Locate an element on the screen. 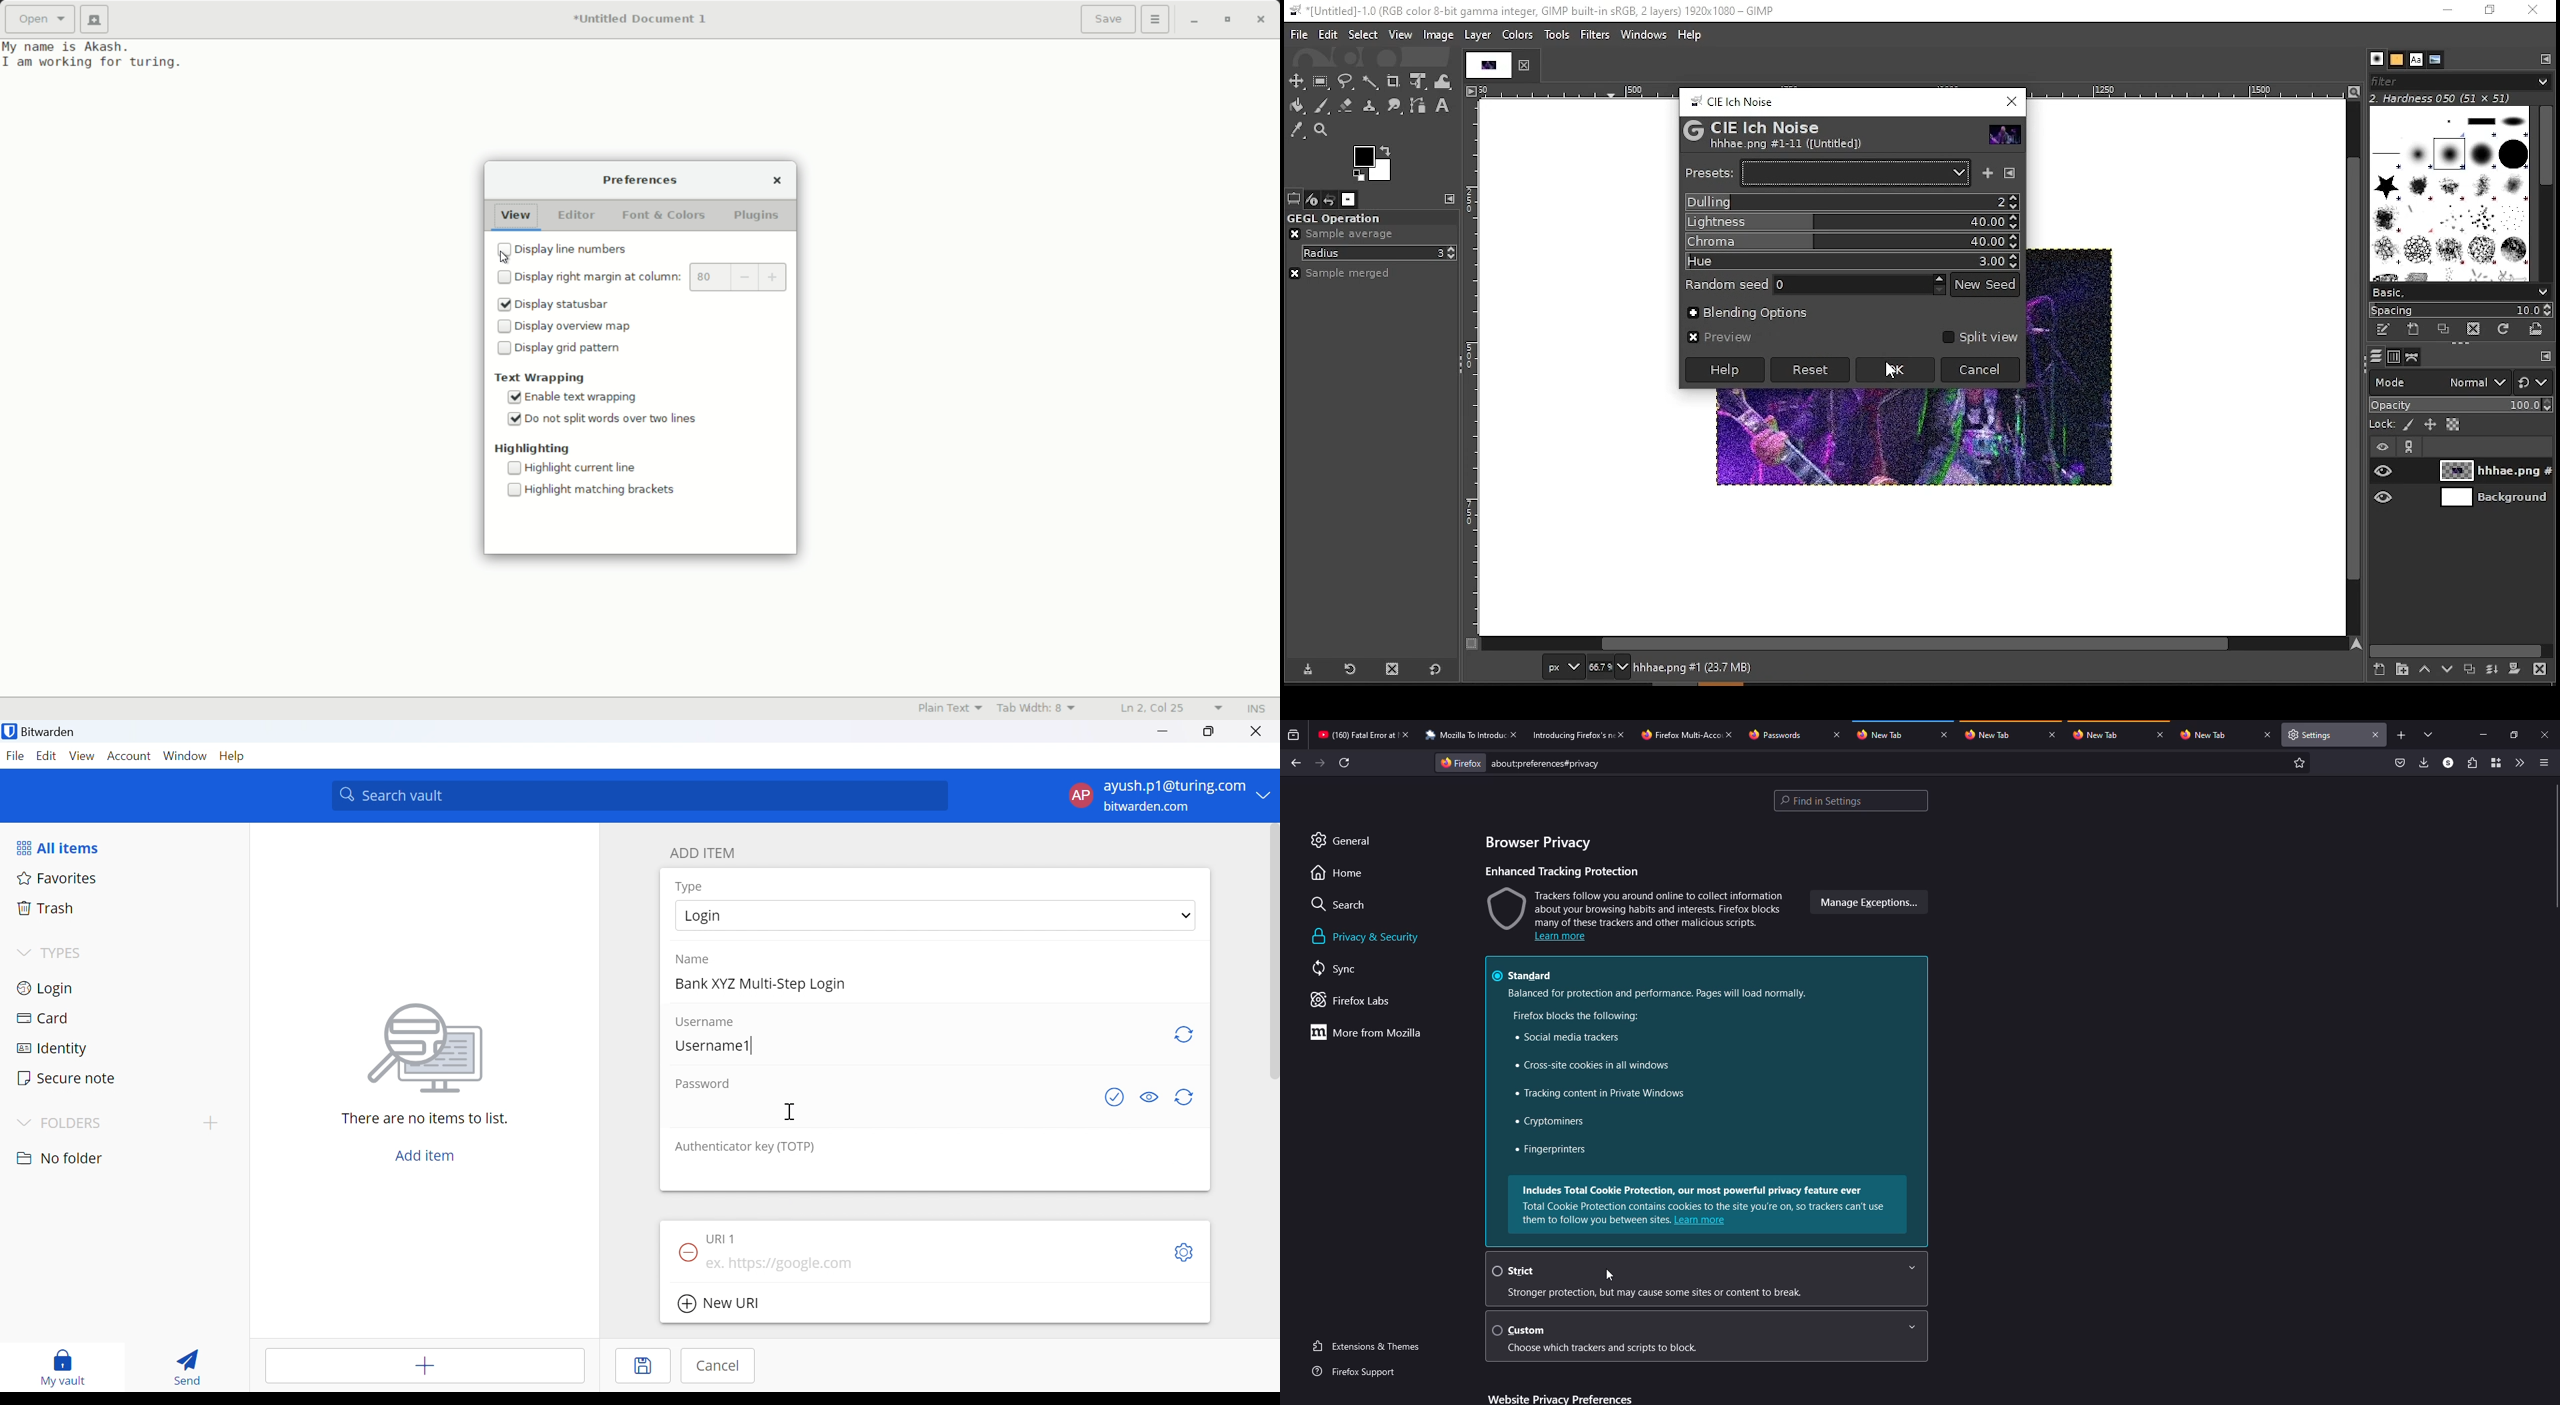 The image size is (2576, 1428). Authenticator key (TOTP) is located at coordinates (745, 1148).